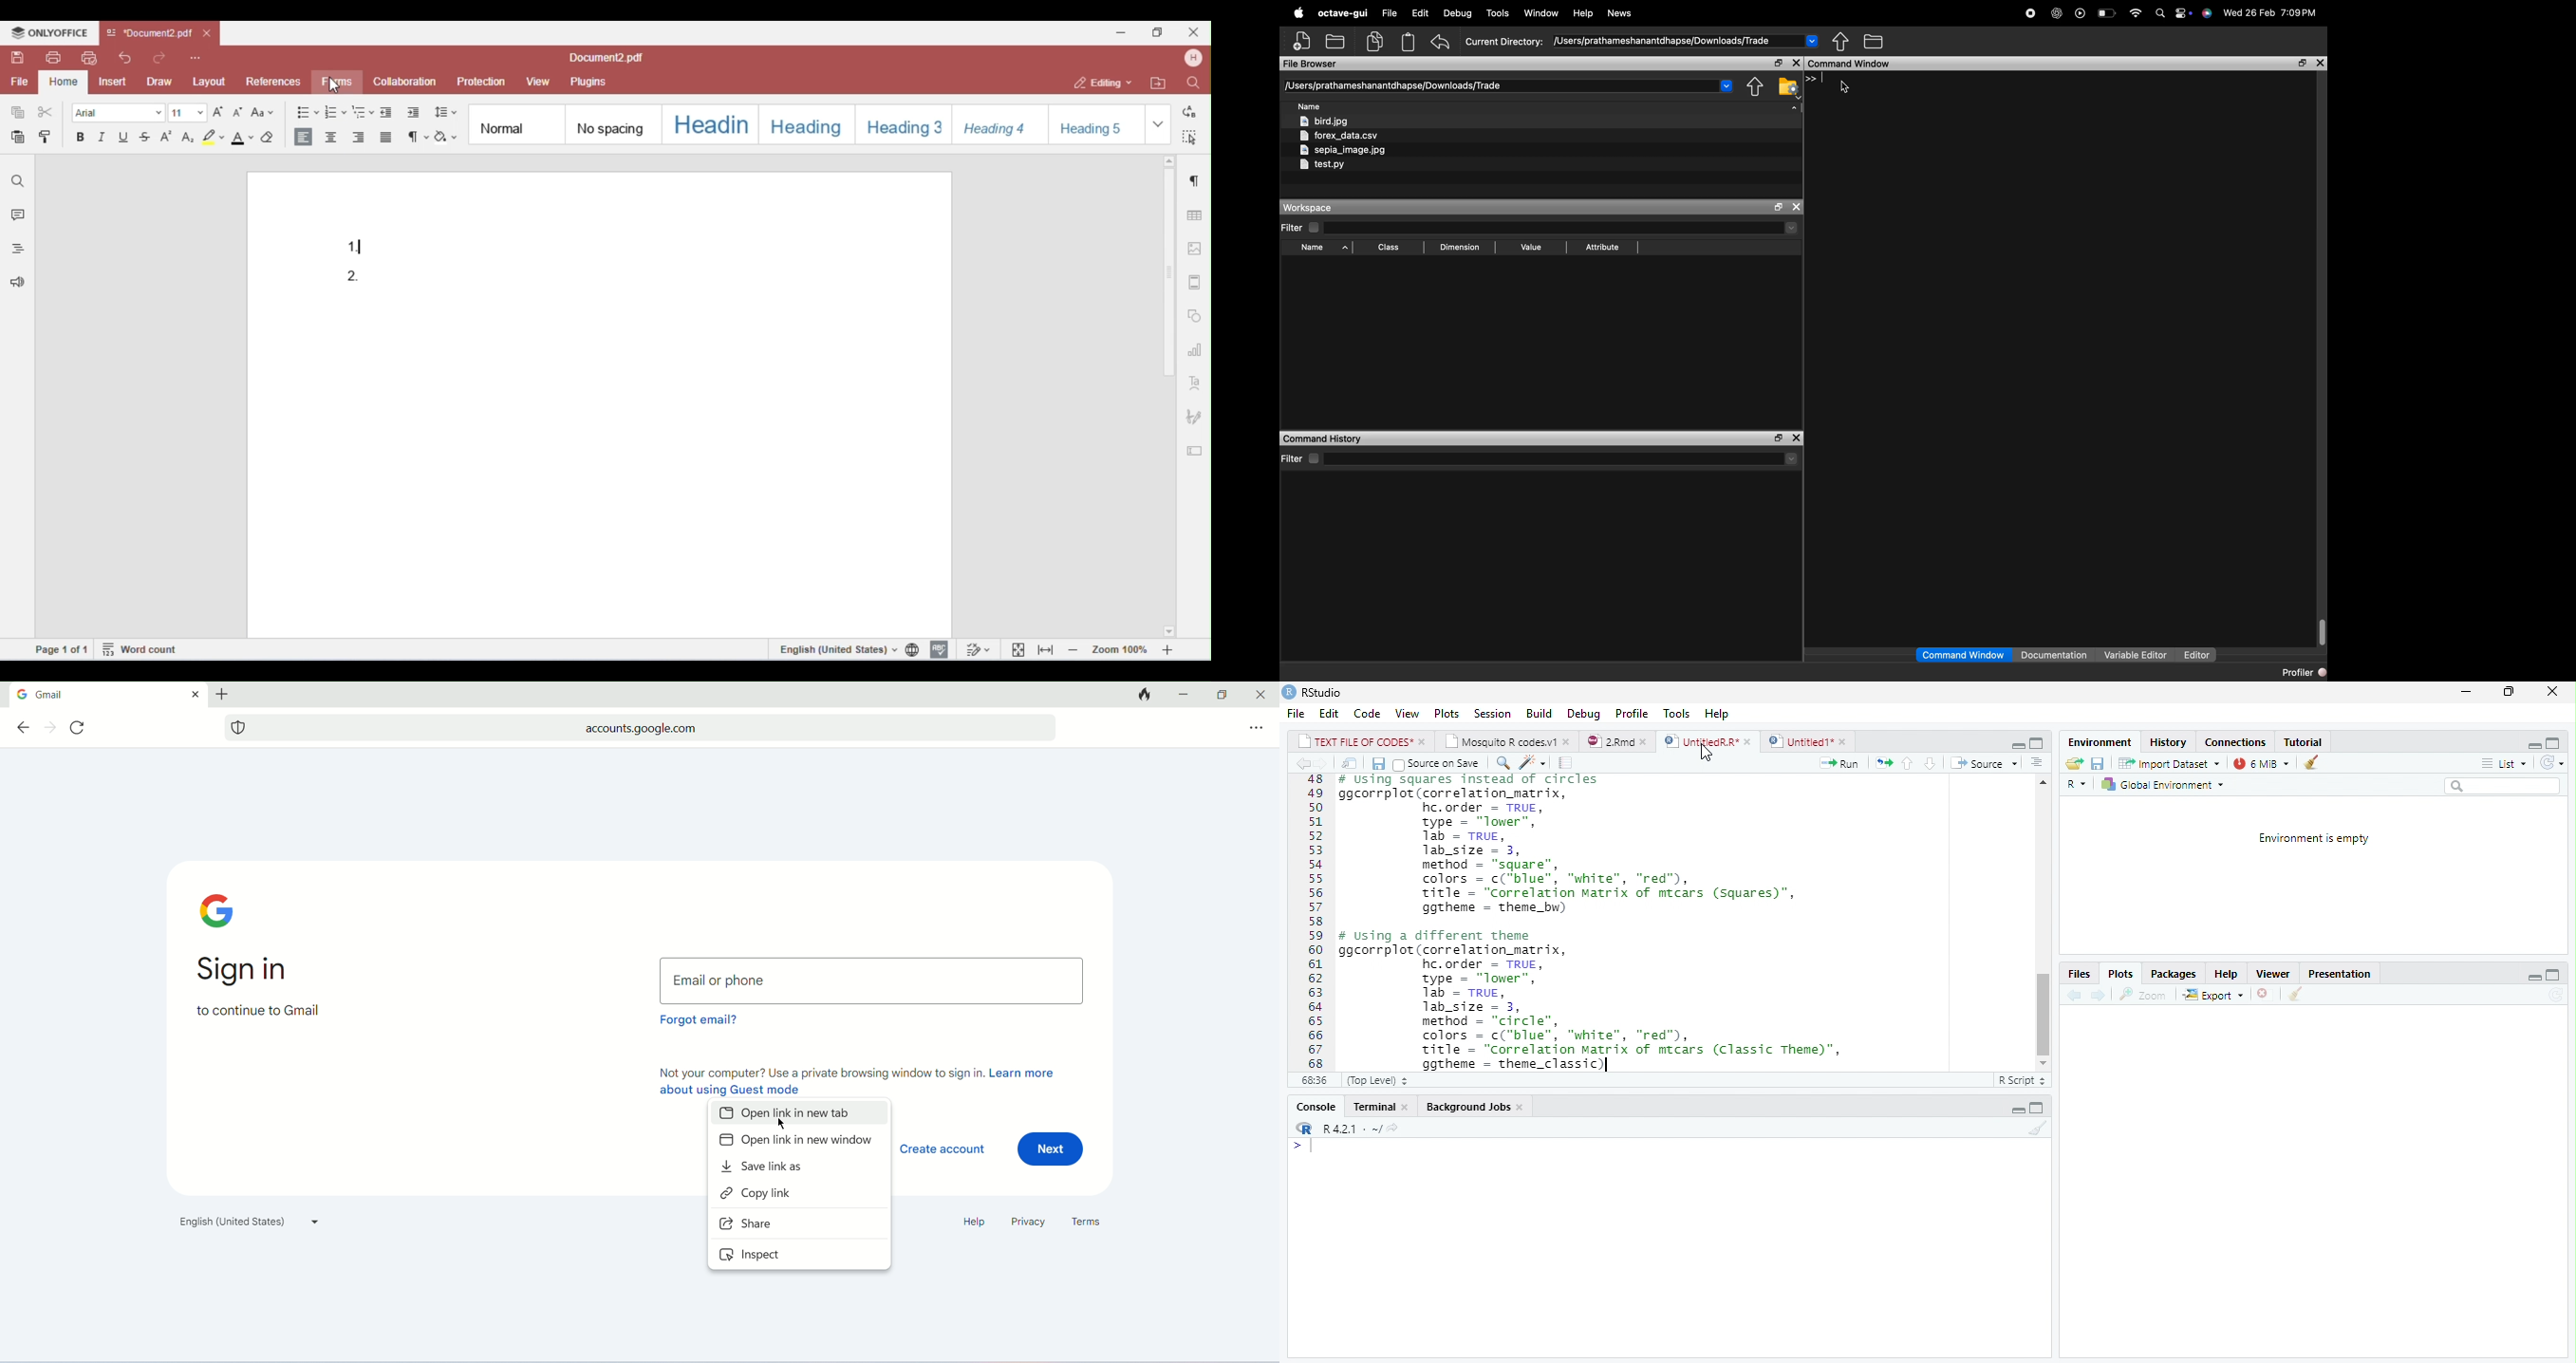 This screenshot has width=2576, height=1372. I want to click on hide r script, so click(2017, 1109).